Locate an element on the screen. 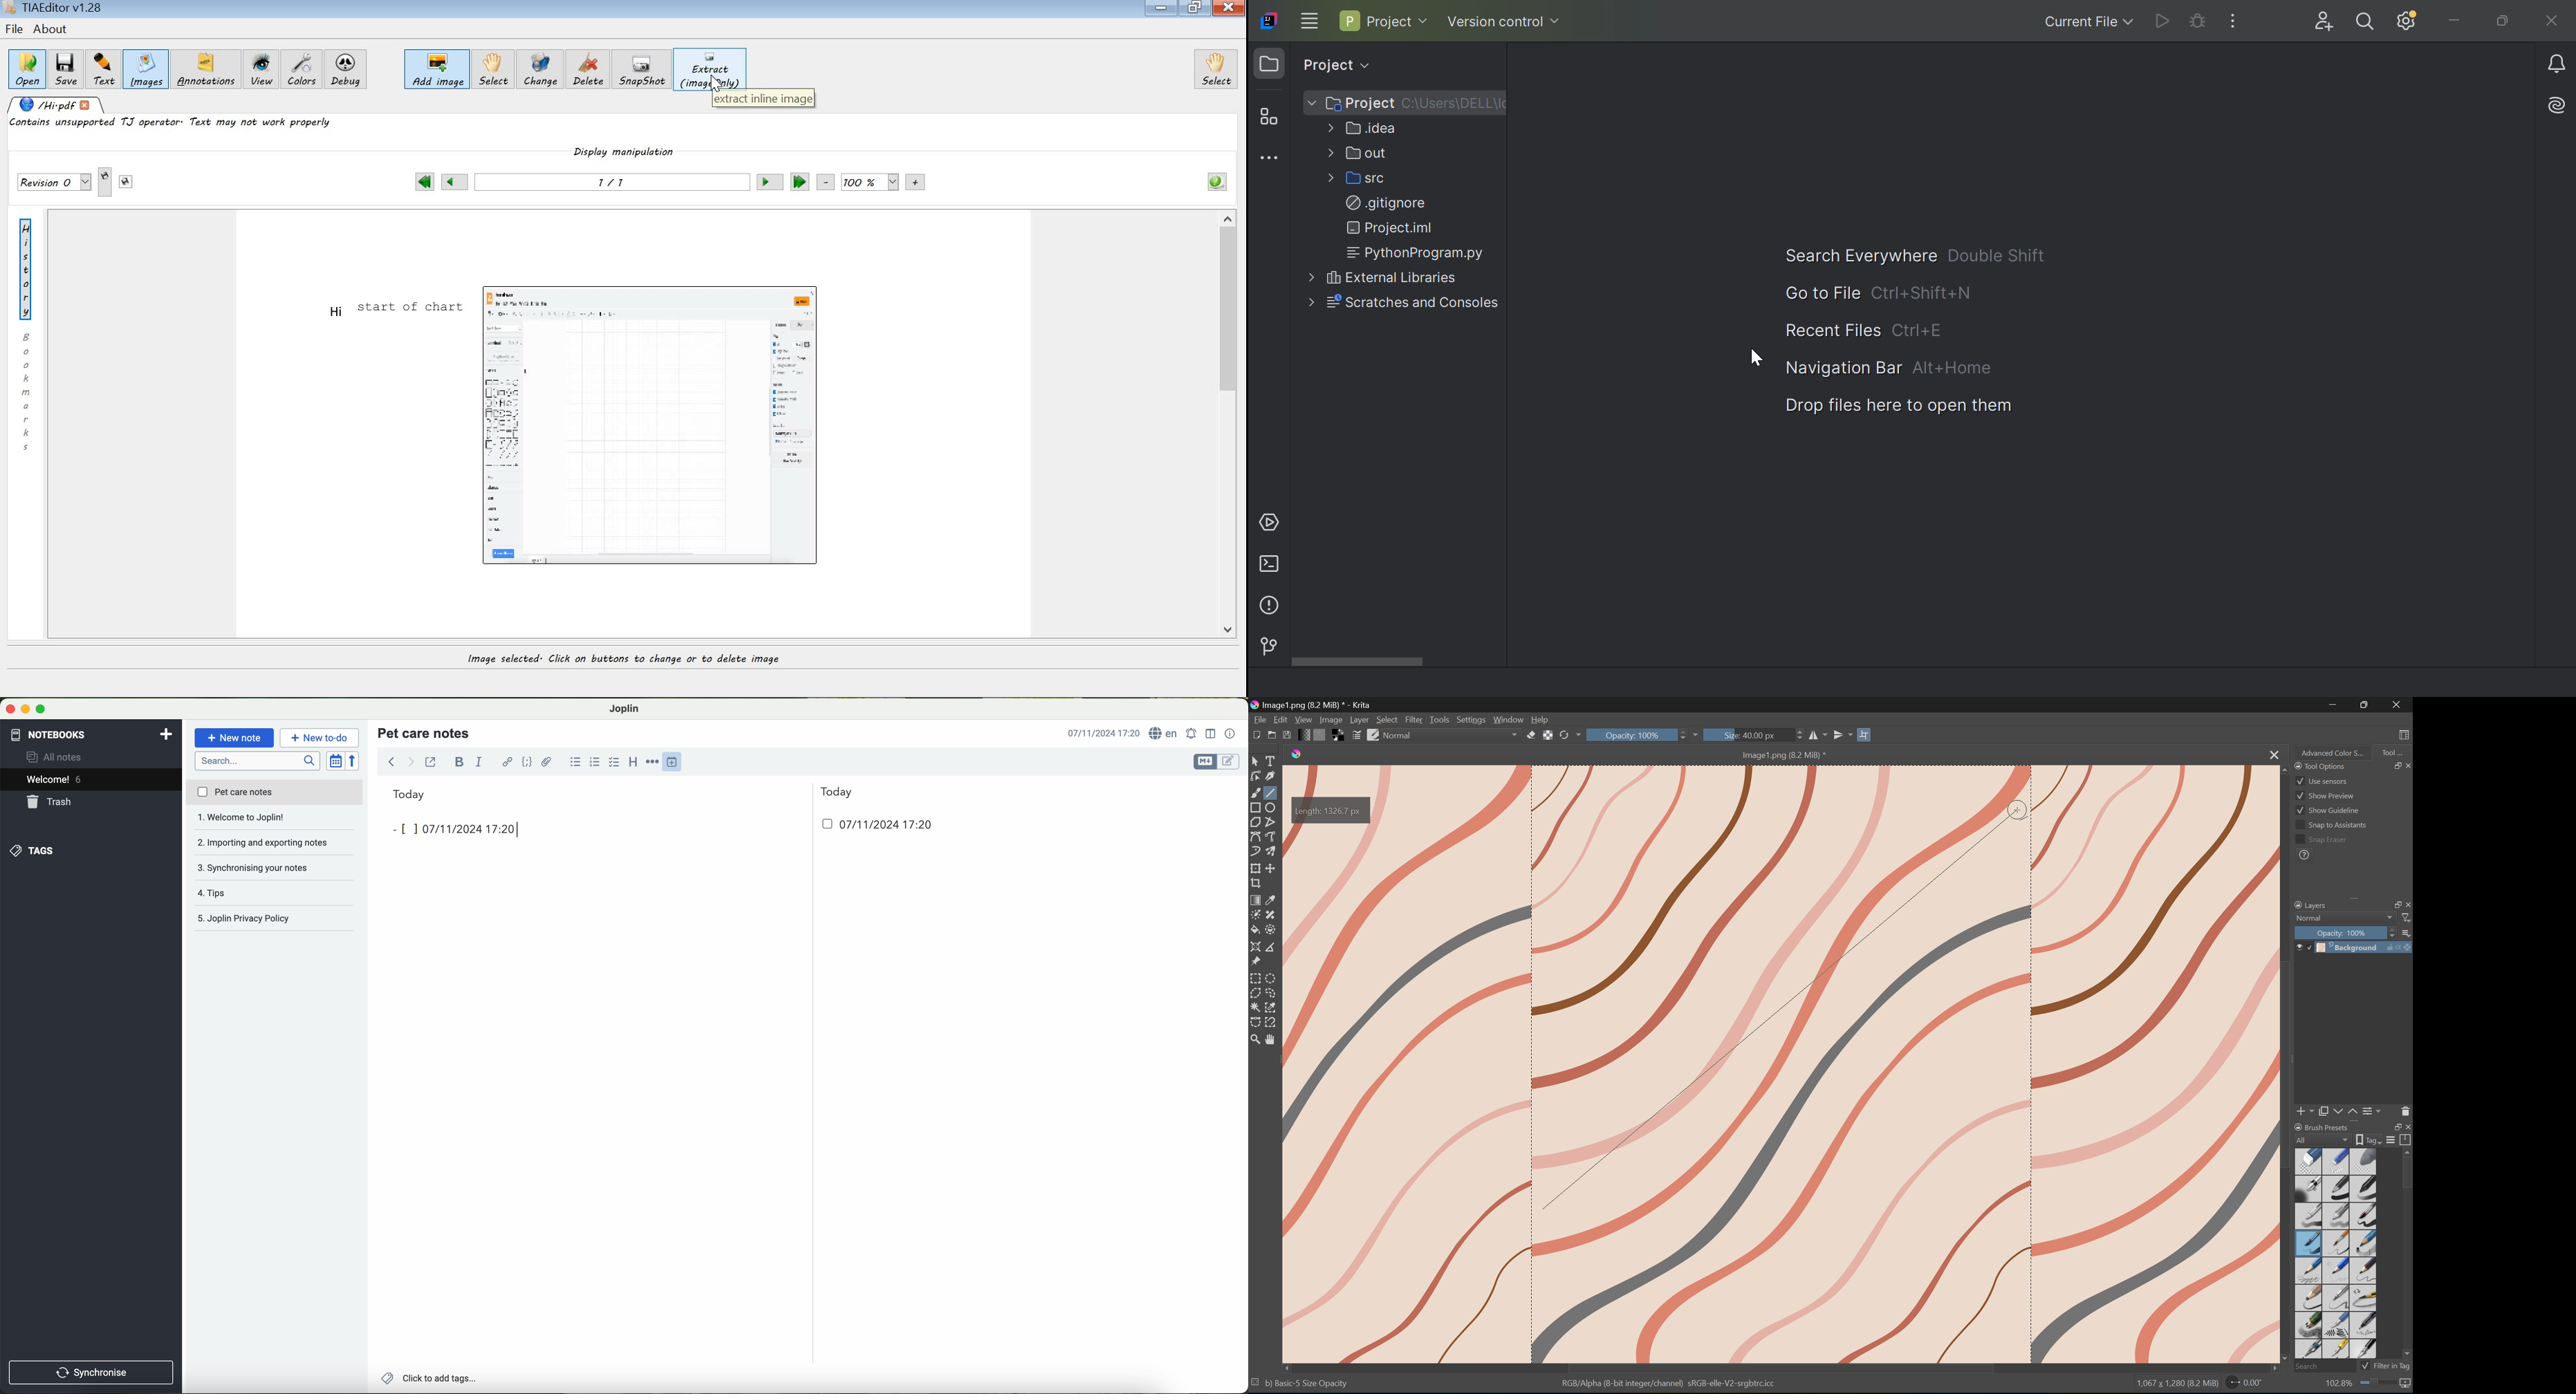  Minimize is located at coordinates (2459, 22).